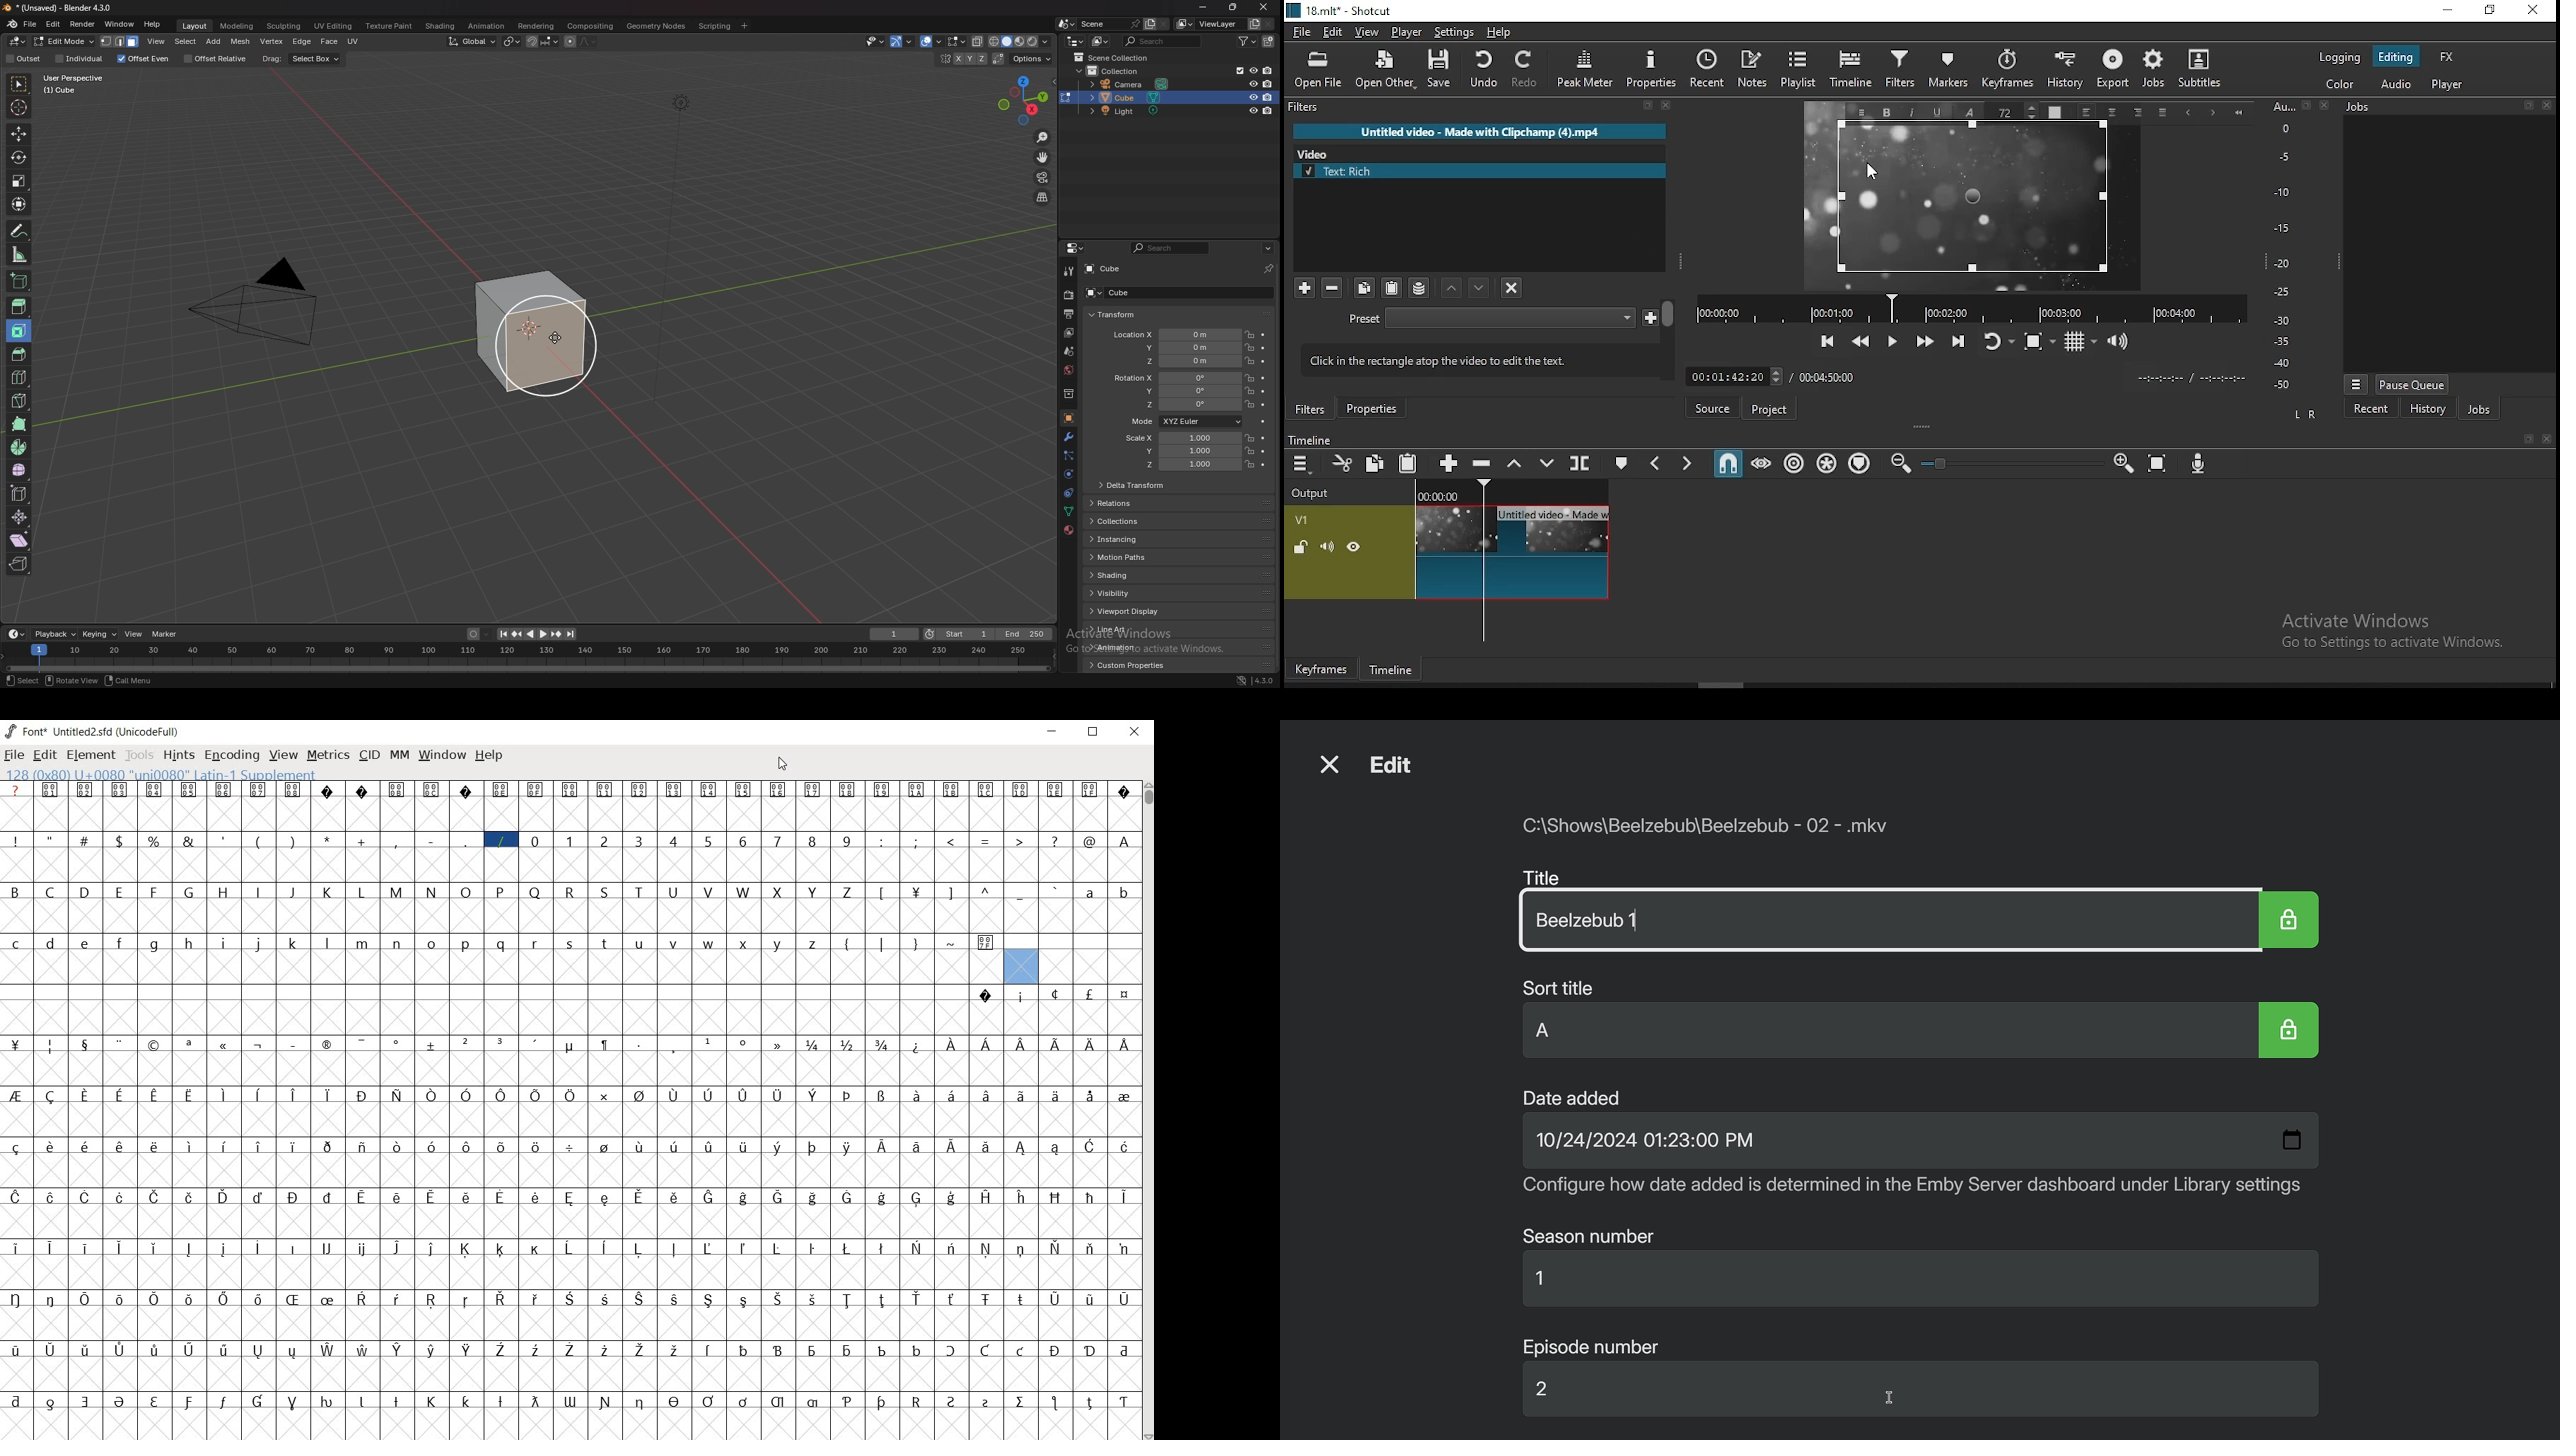 This screenshot has height=1456, width=2576. What do you see at coordinates (1130, 557) in the screenshot?
I see `motion paths` at bounding box center [1130, 557].